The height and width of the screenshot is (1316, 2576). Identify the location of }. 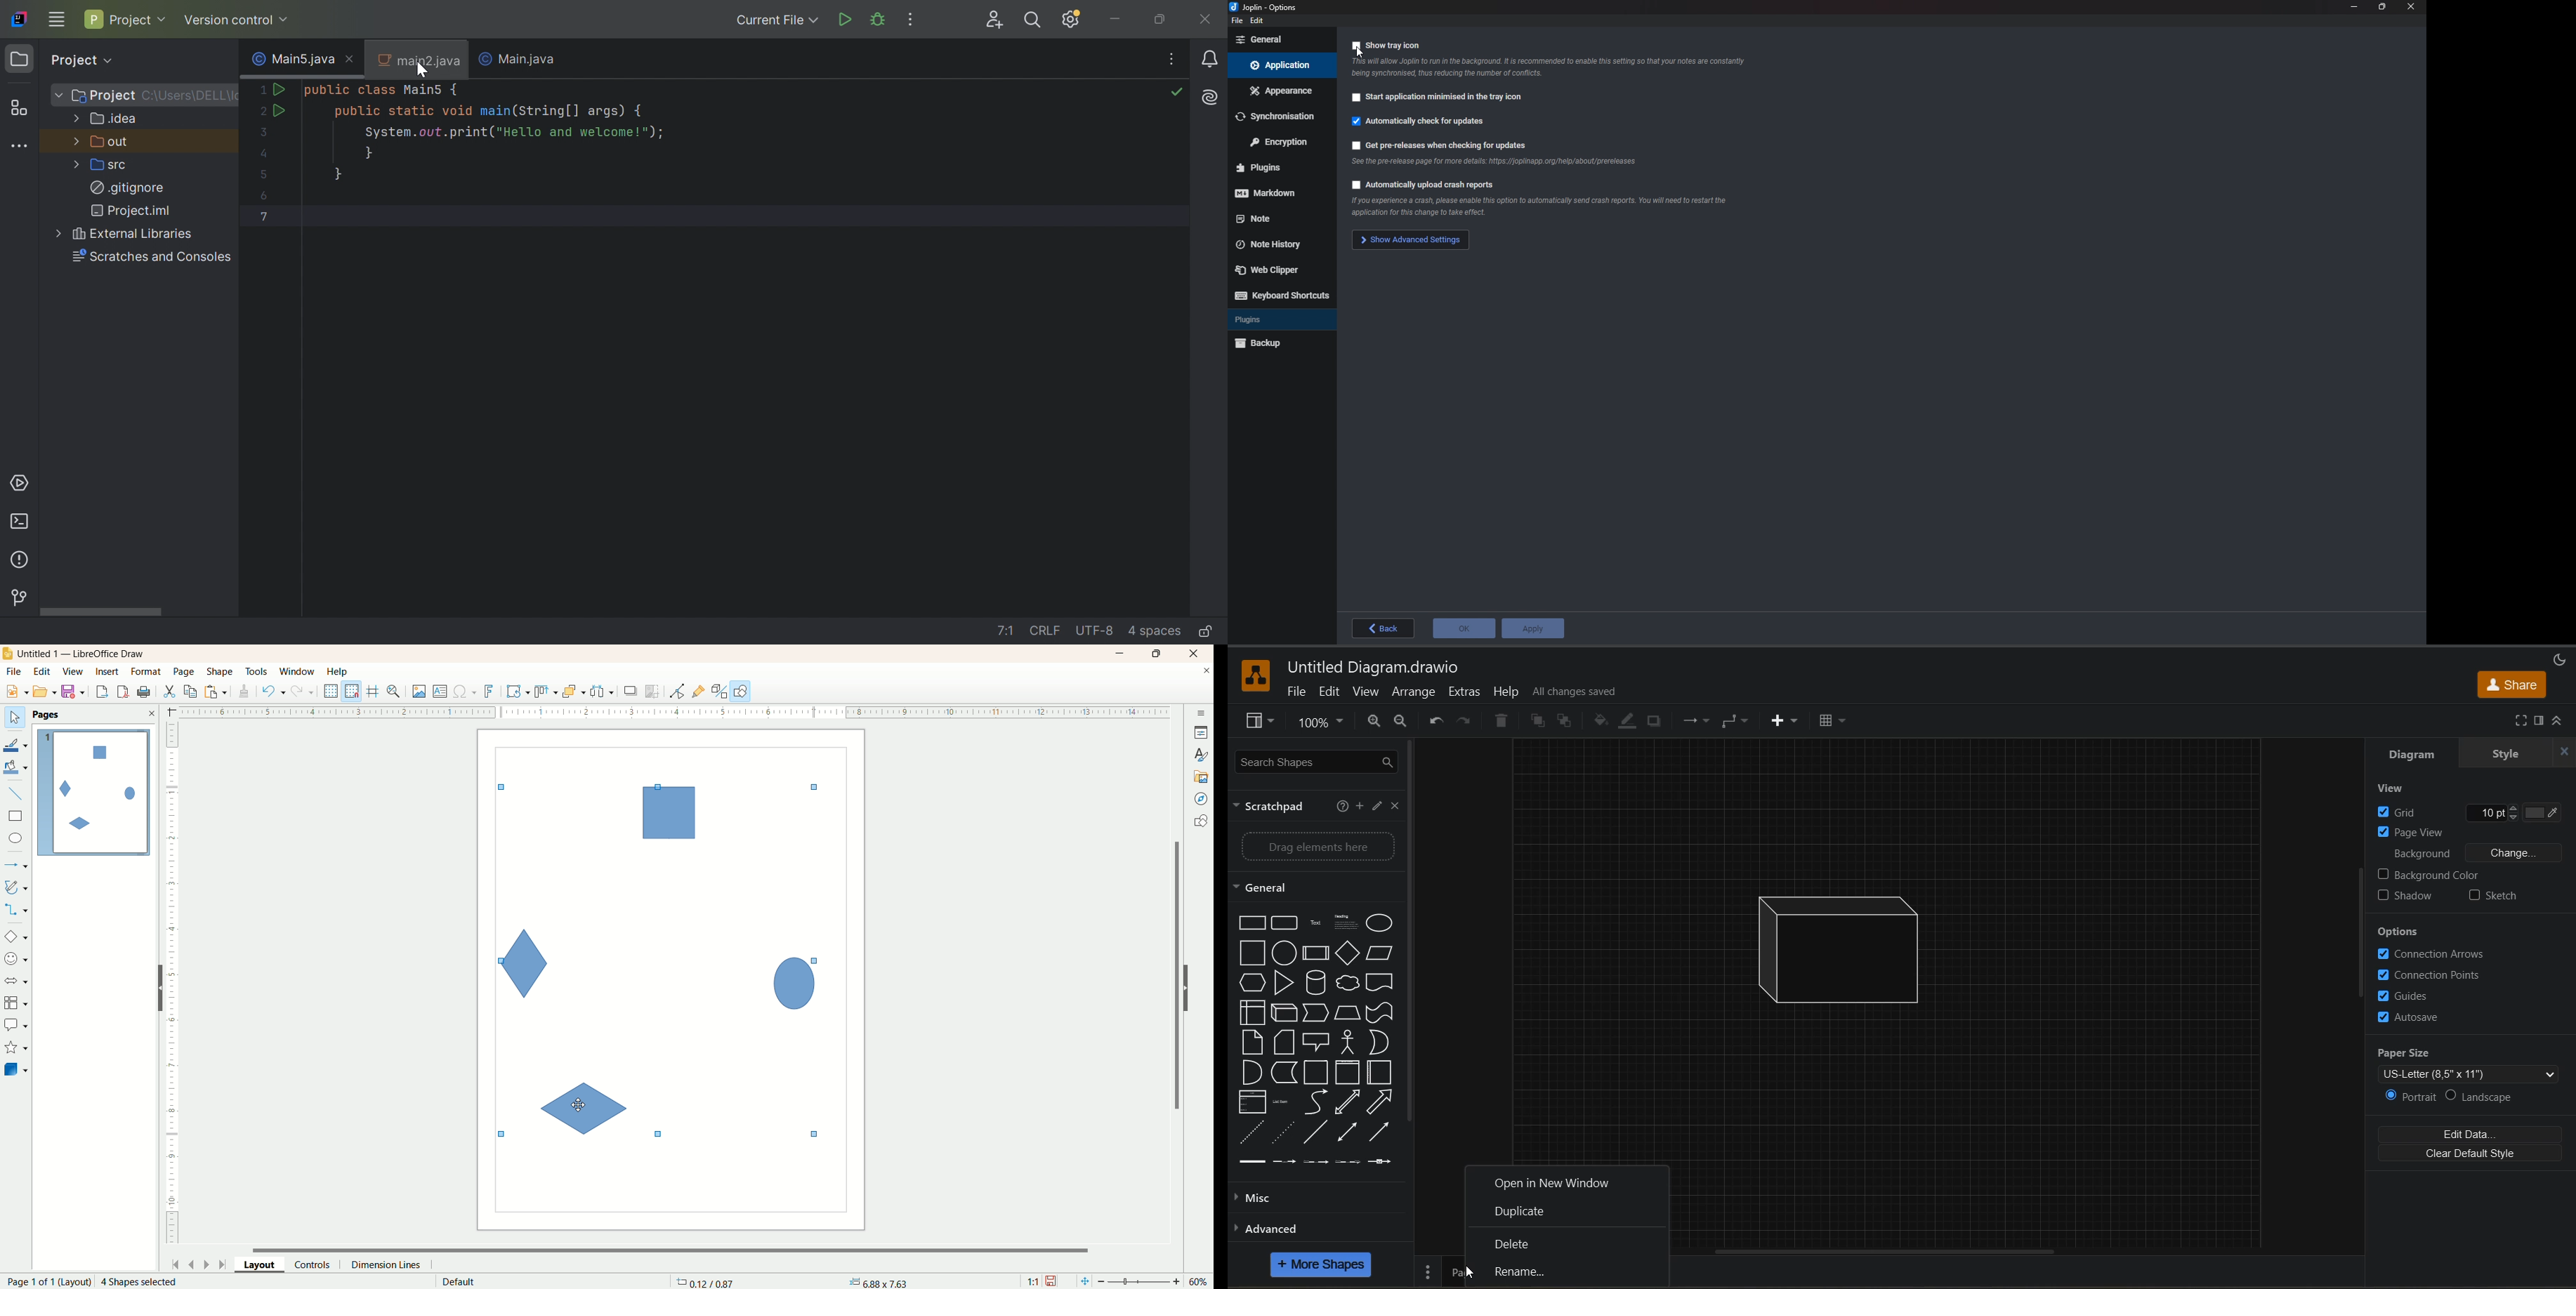
(340, 174).